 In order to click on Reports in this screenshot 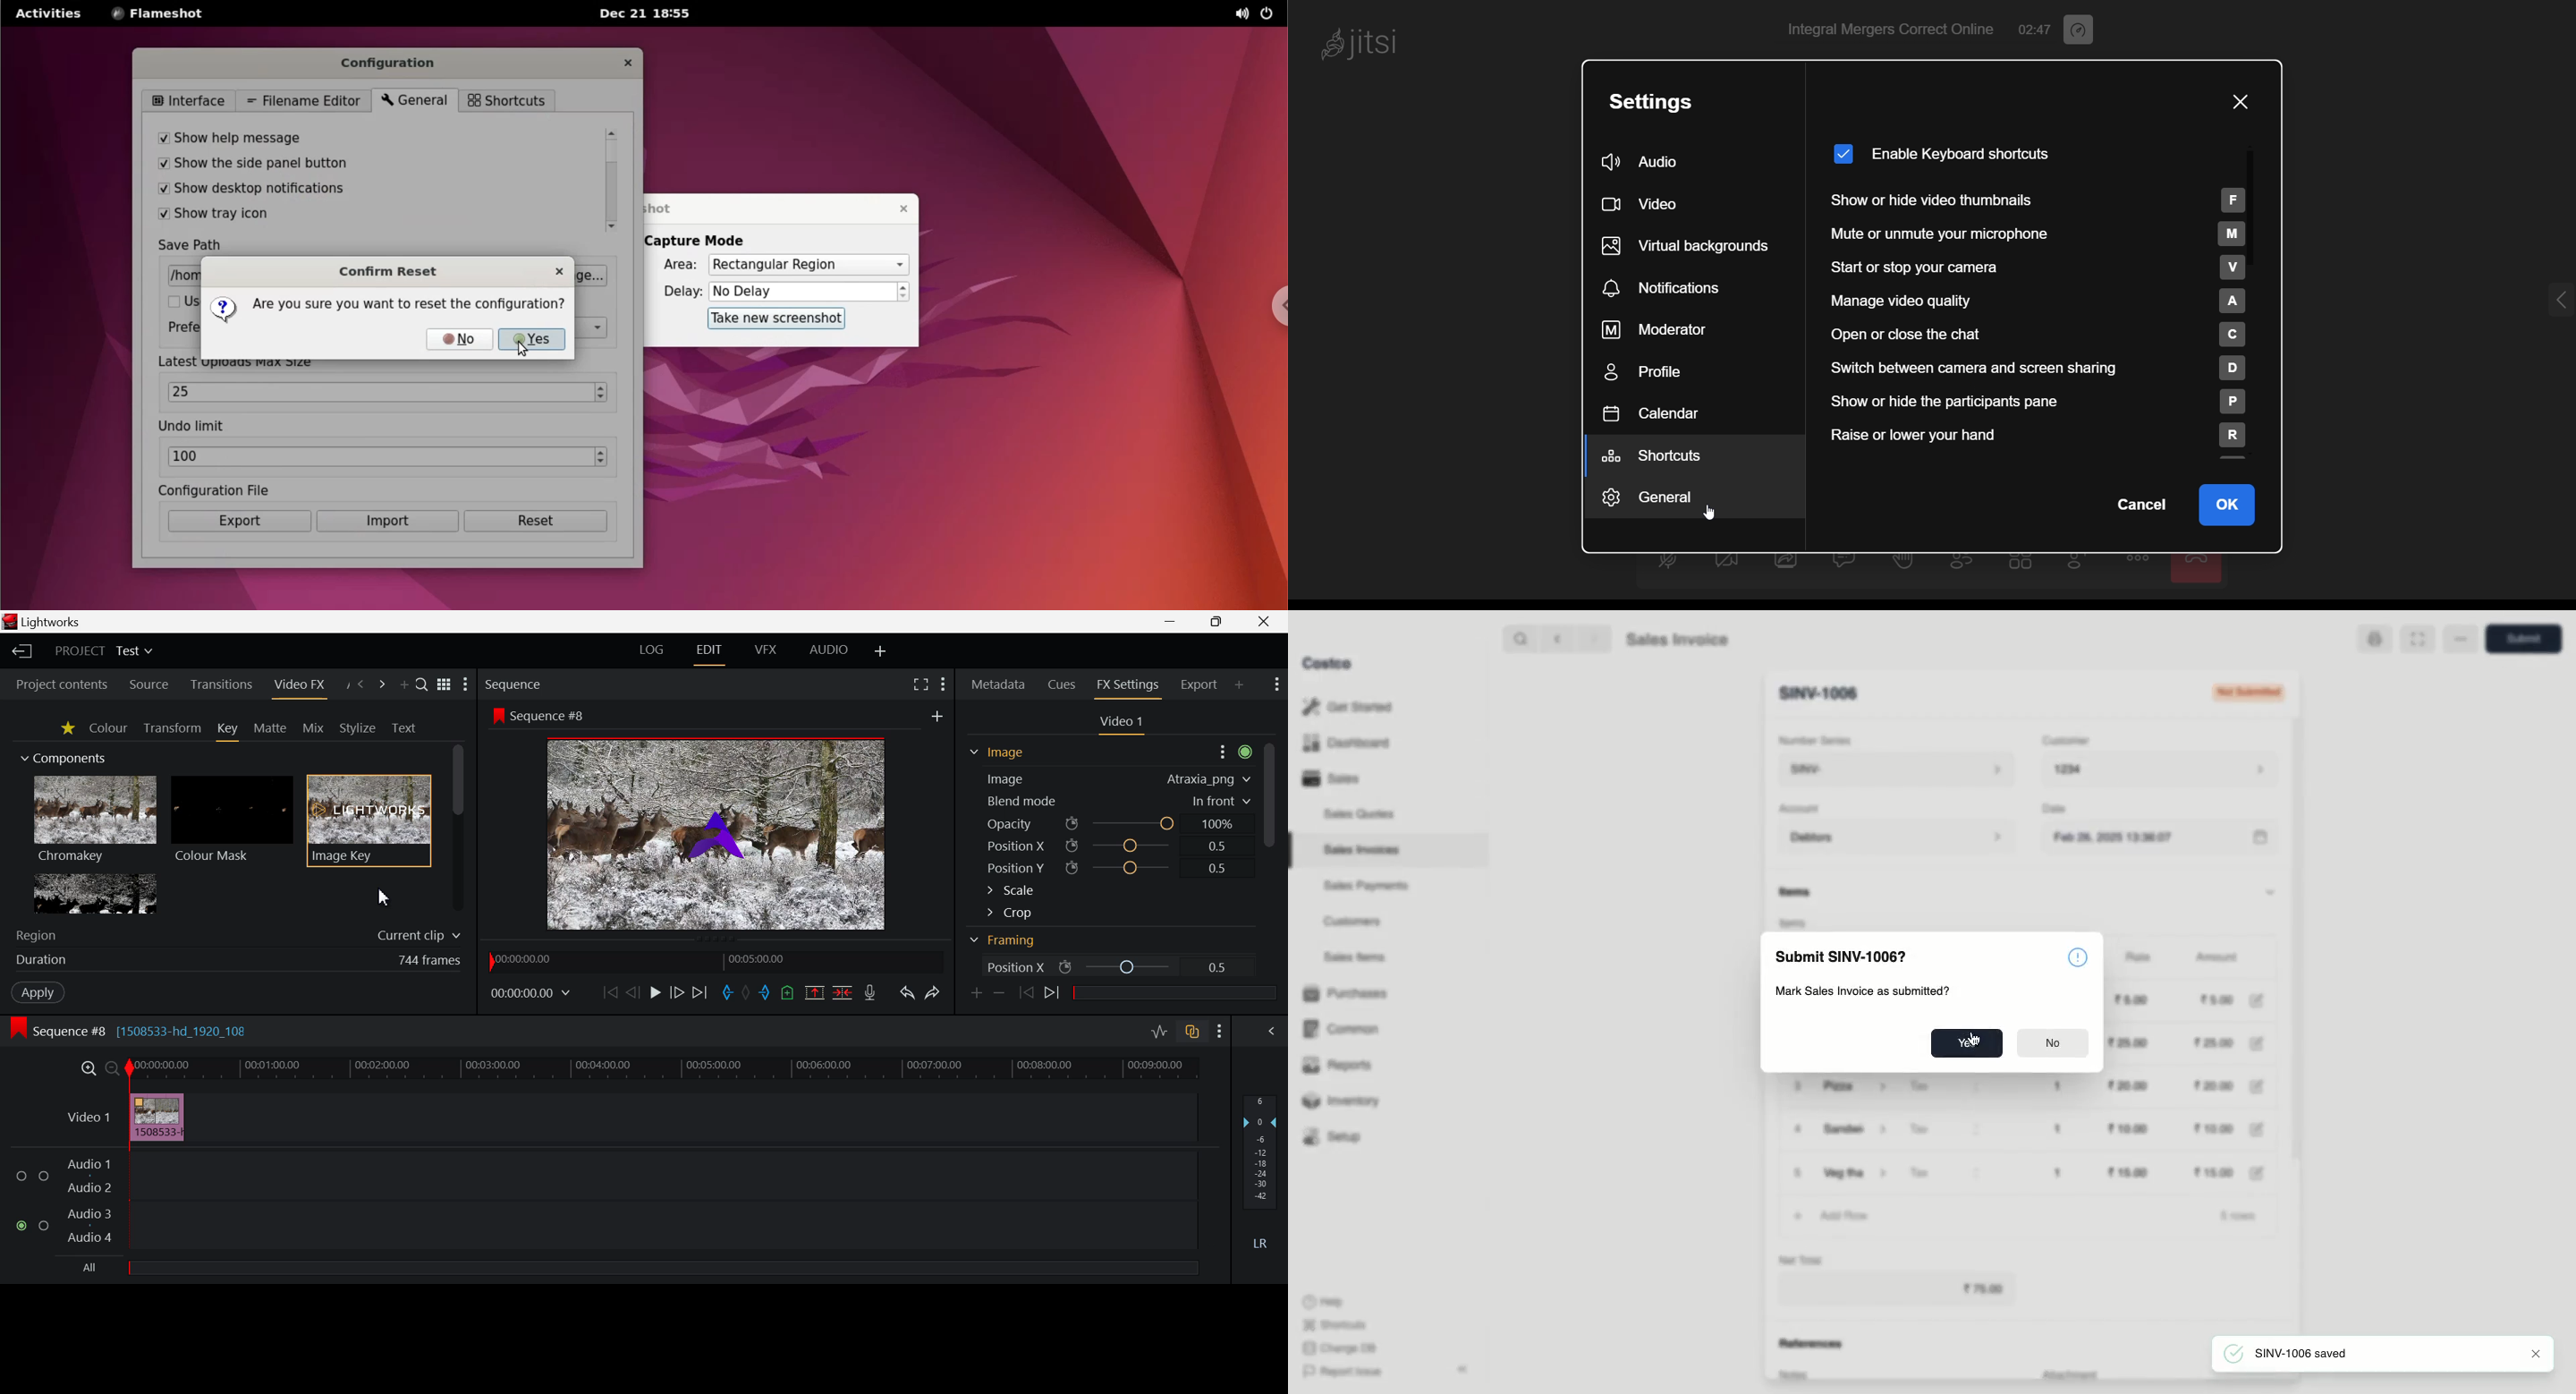, I will do `click(1338, 1067)`.